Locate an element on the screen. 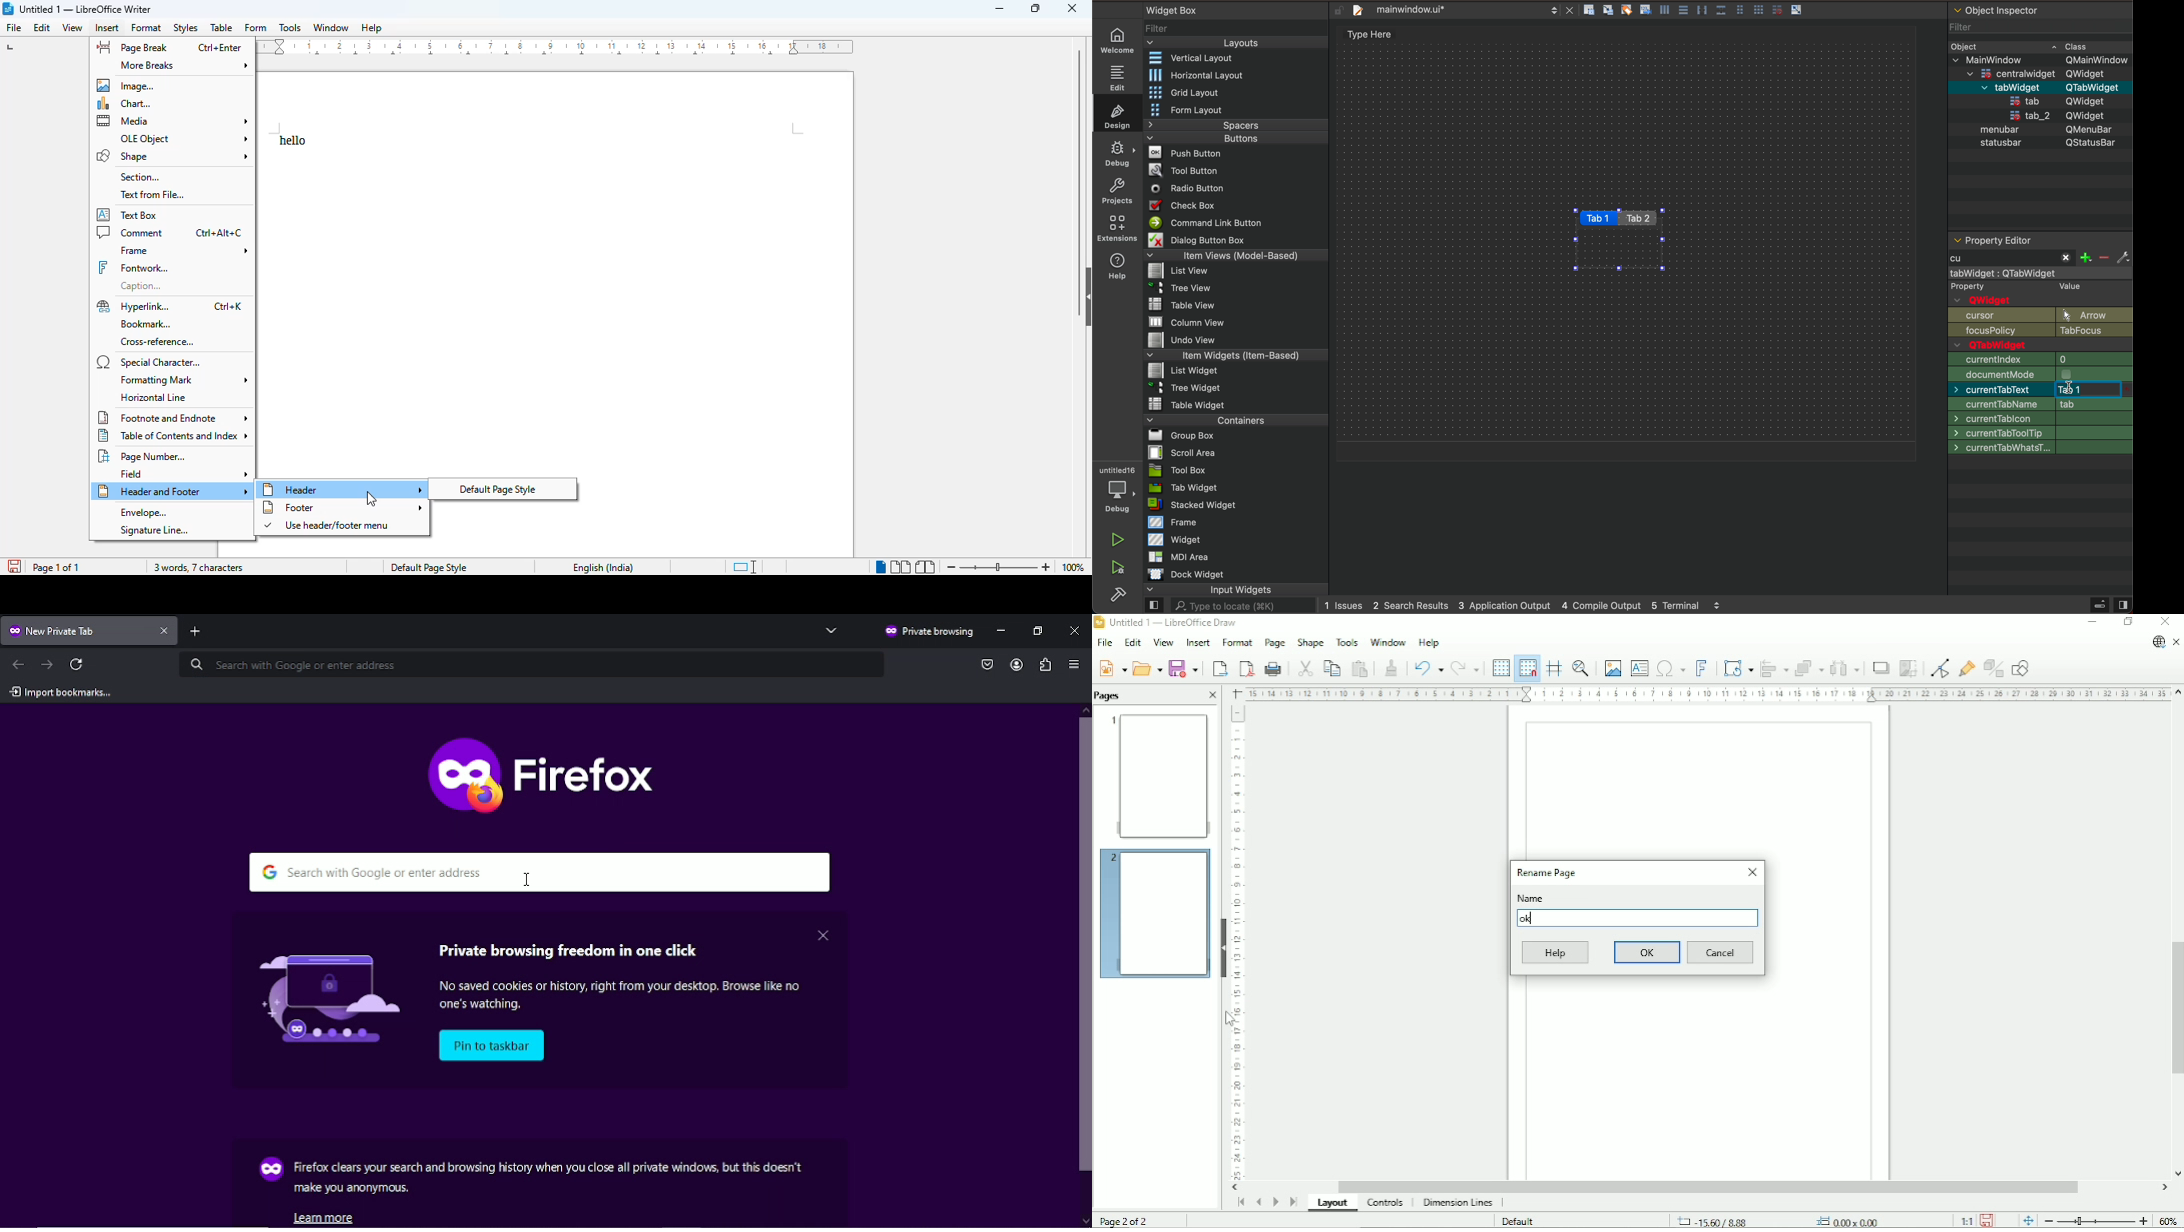 This screenshot has width=2184, height=1232. page style is located at coordinates (428, 568).